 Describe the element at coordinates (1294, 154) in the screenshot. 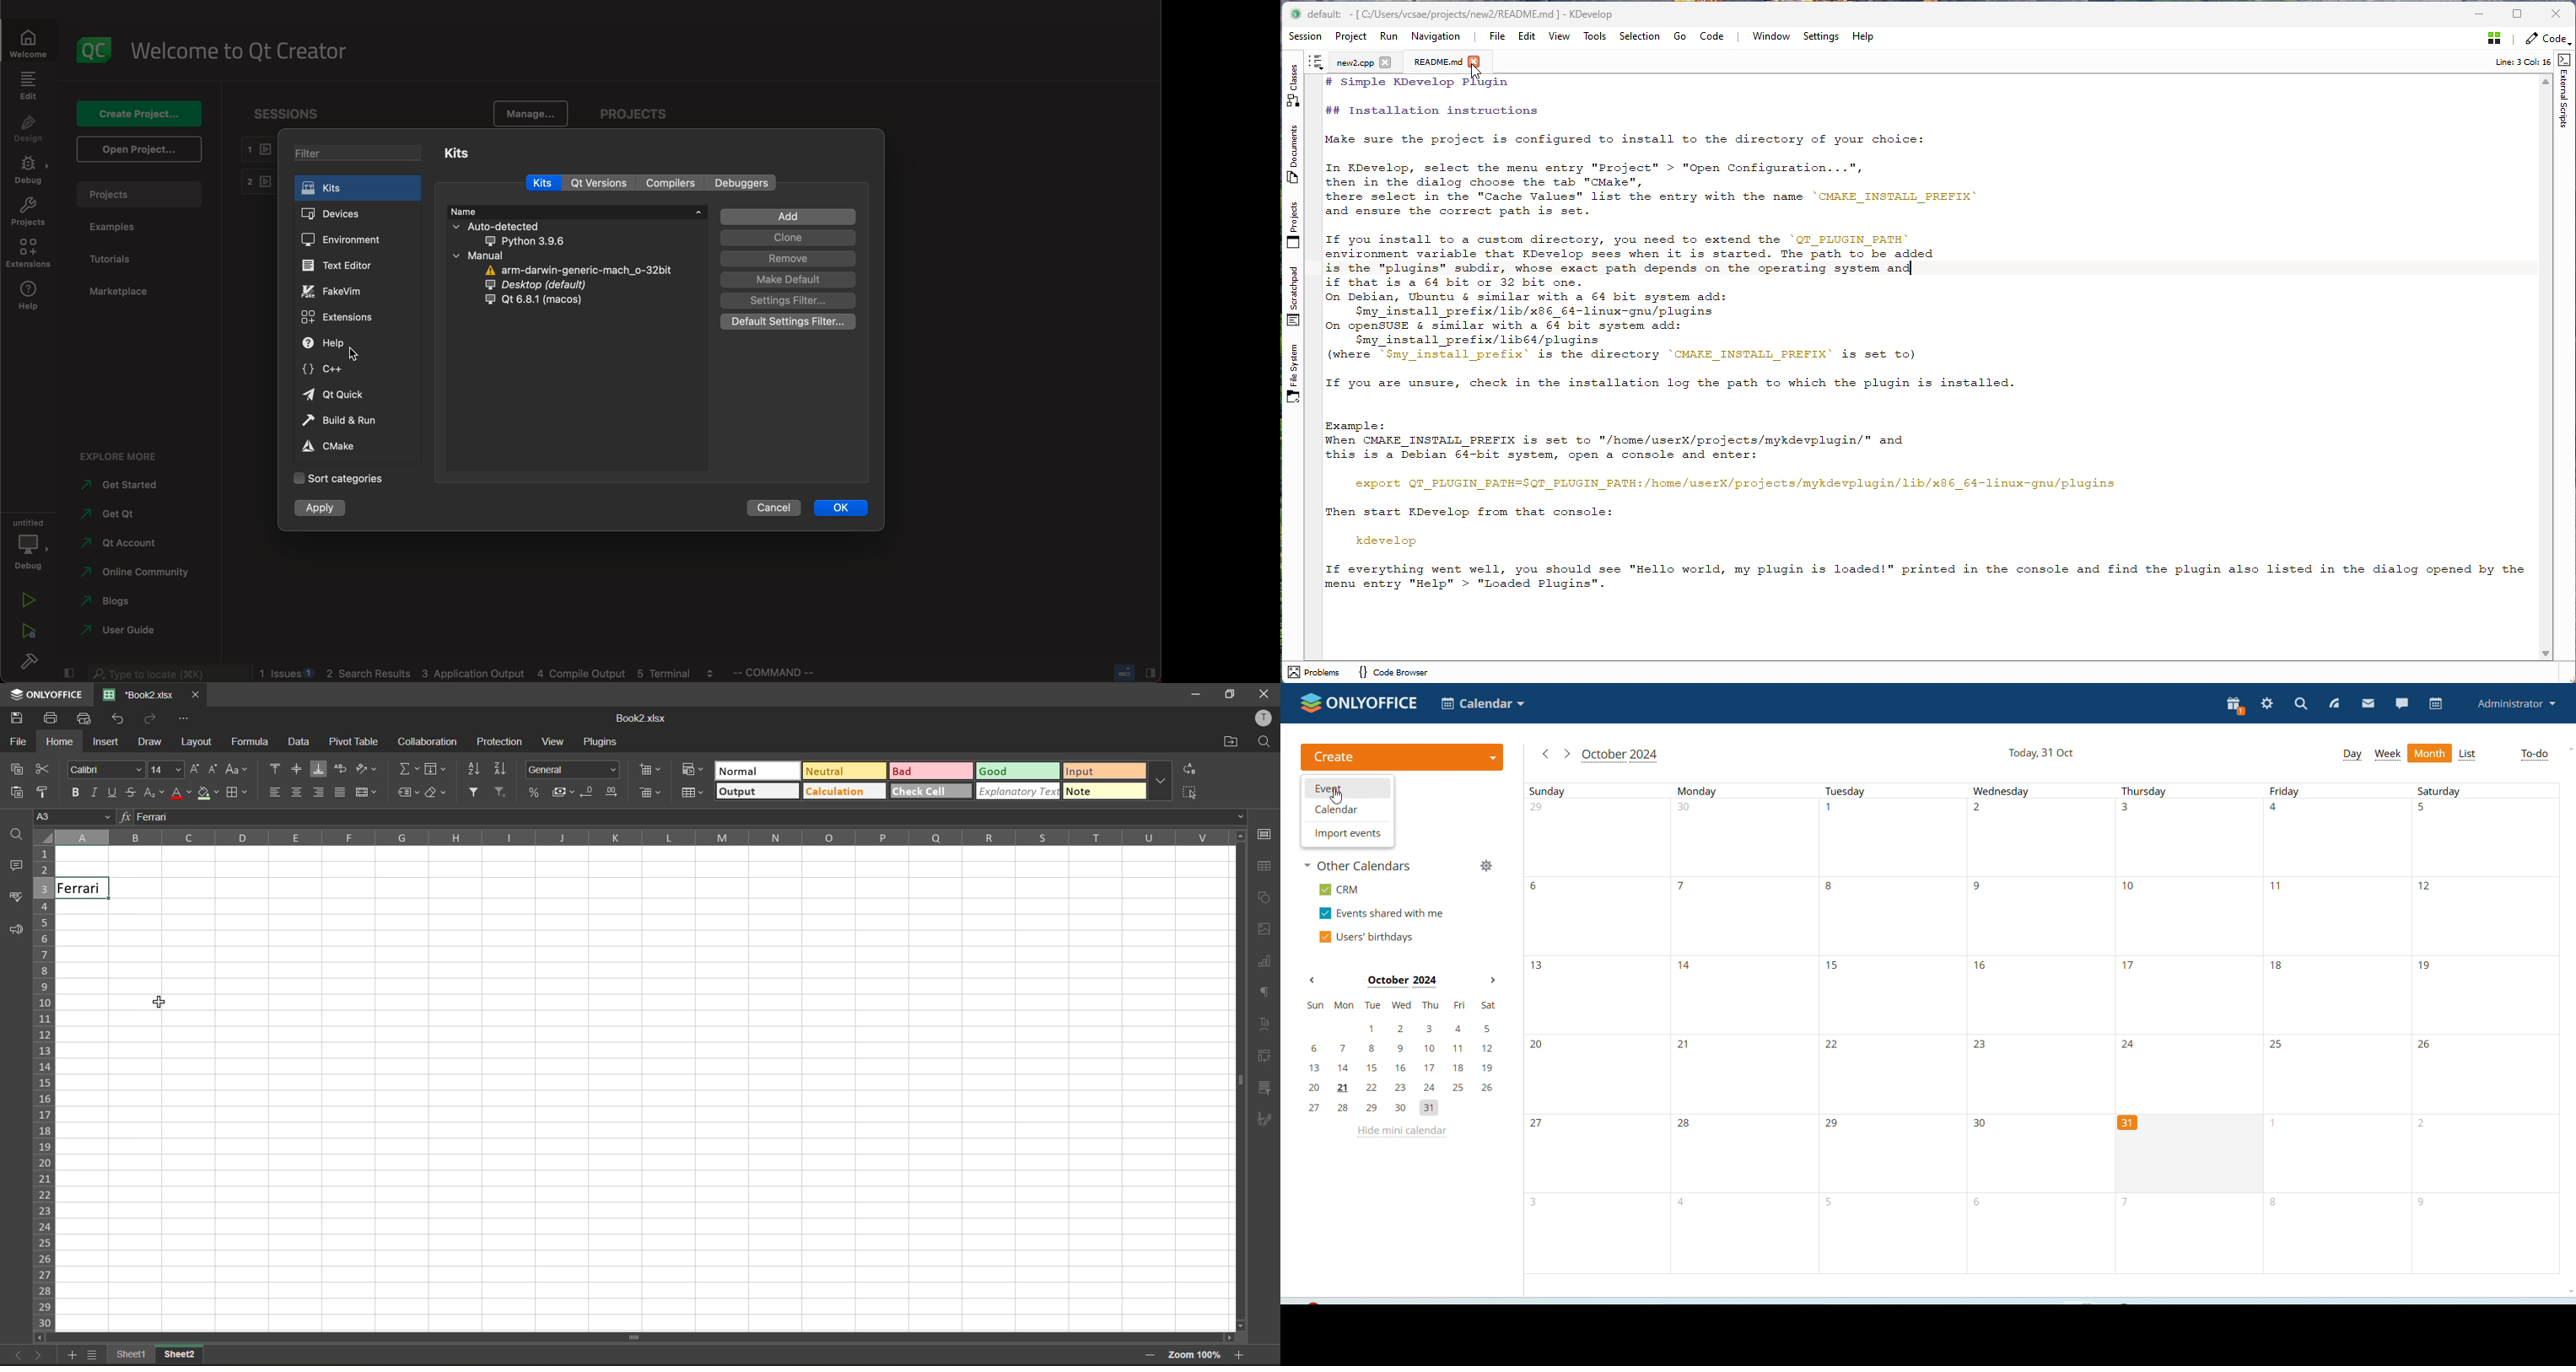

I see `Duplicates` at that location.